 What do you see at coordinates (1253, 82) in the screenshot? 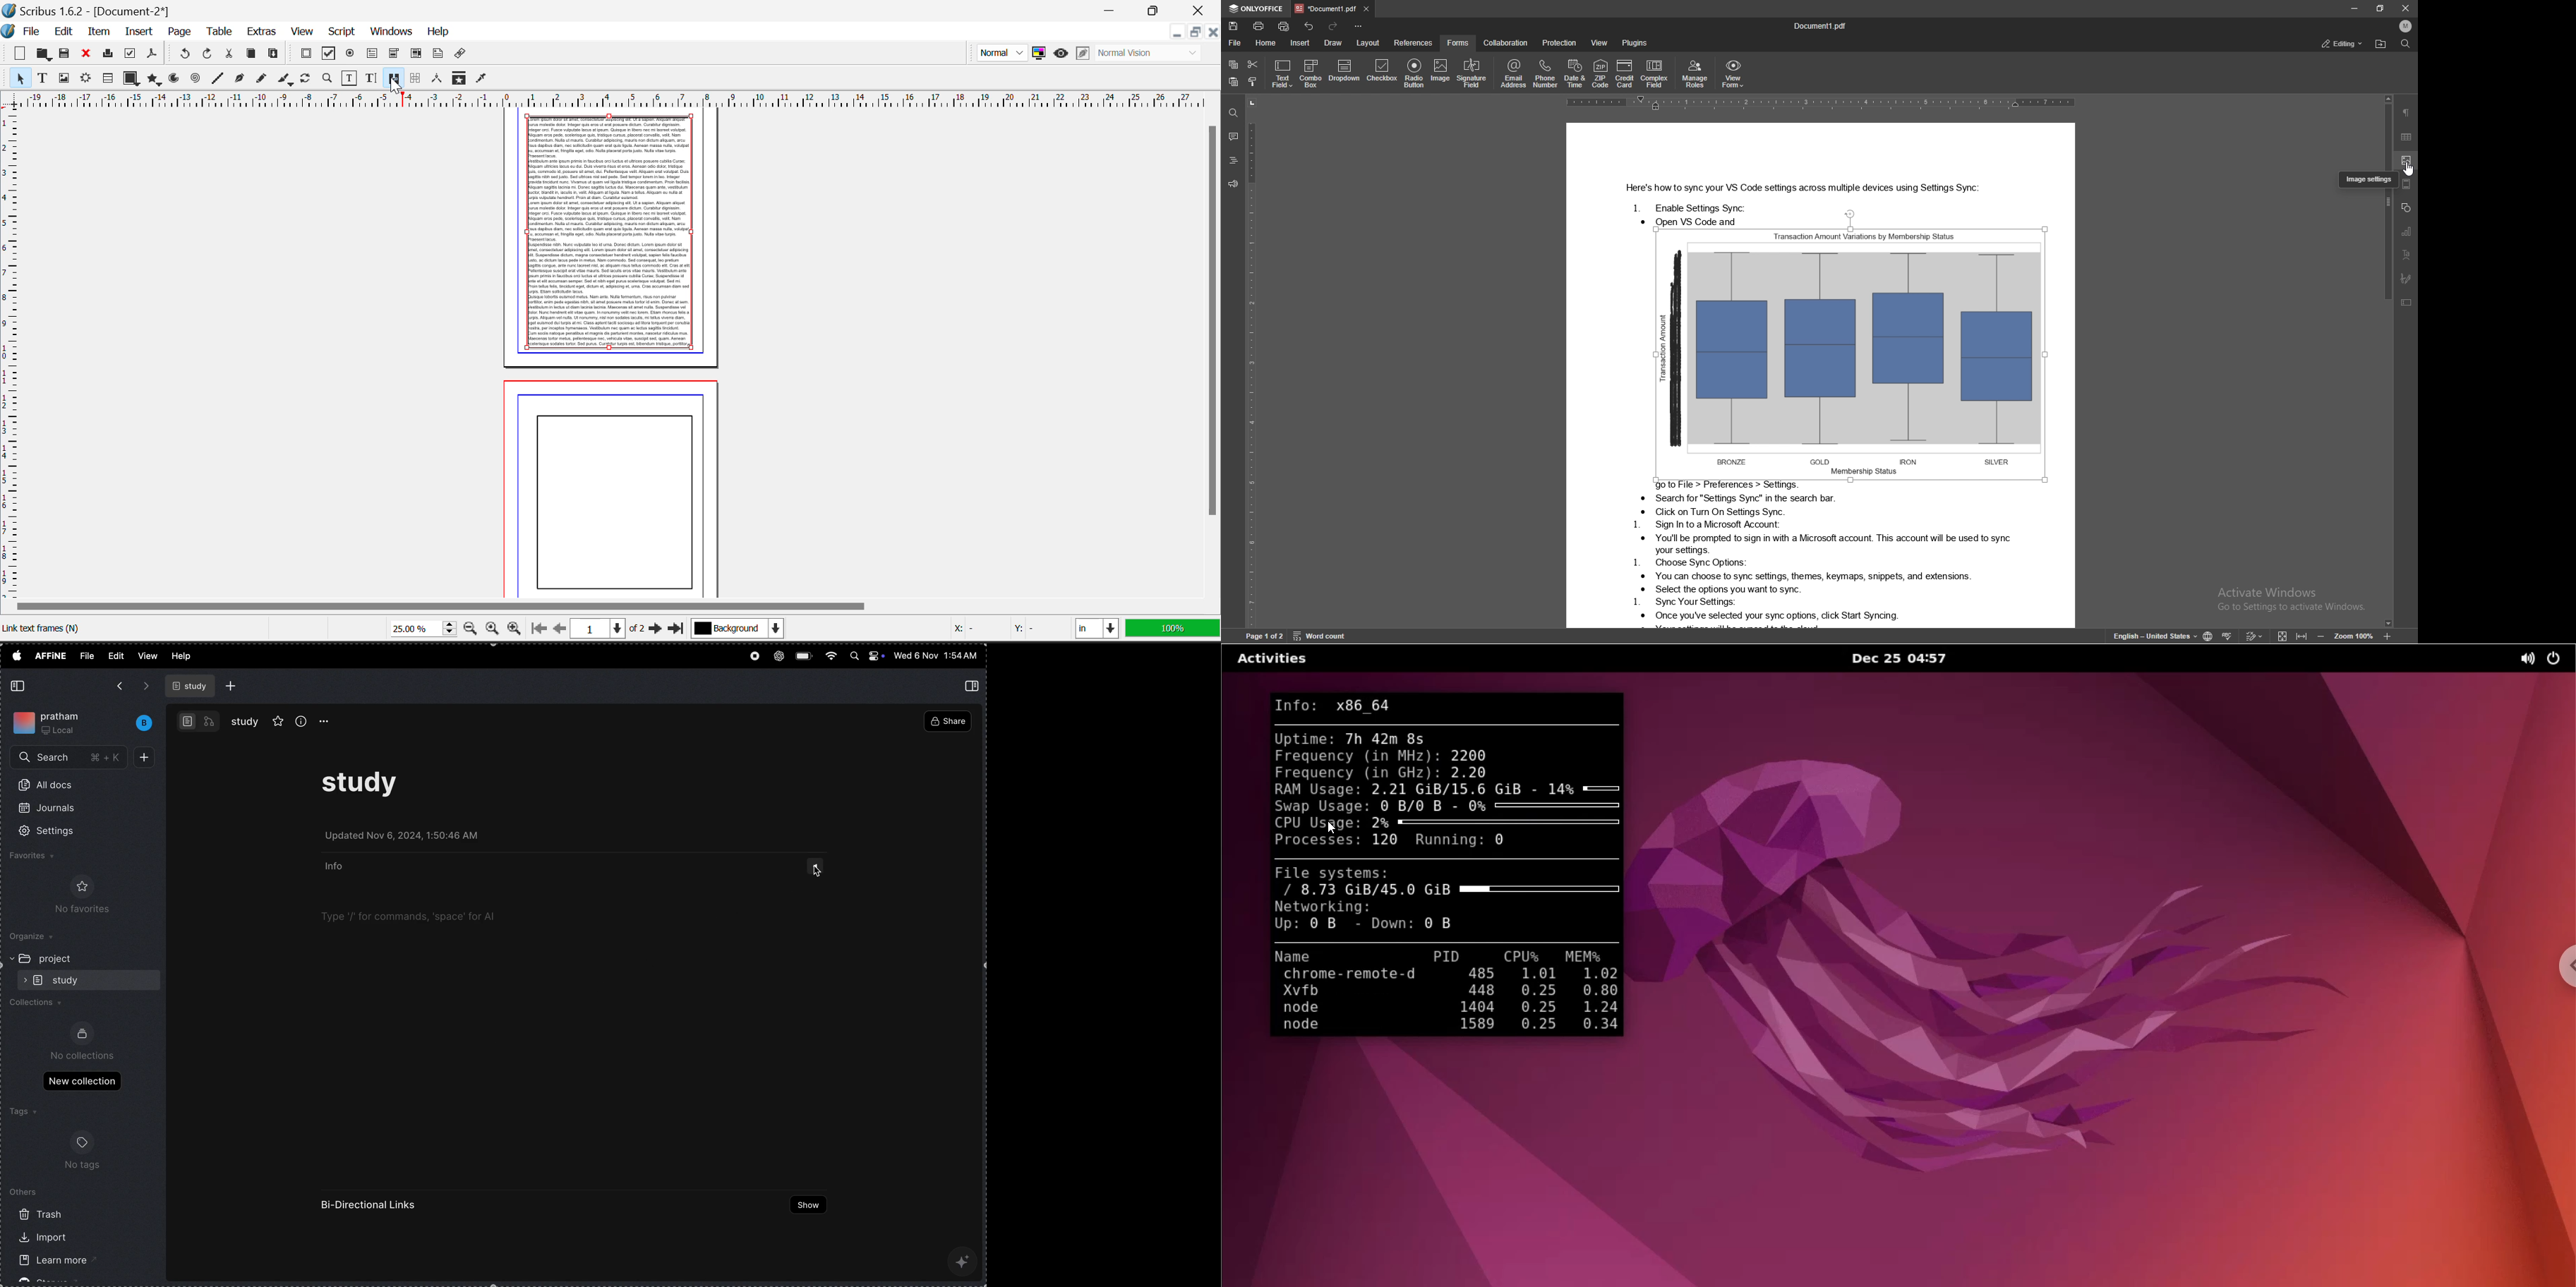
I see `copy style` at bounding box center [1253, 82].